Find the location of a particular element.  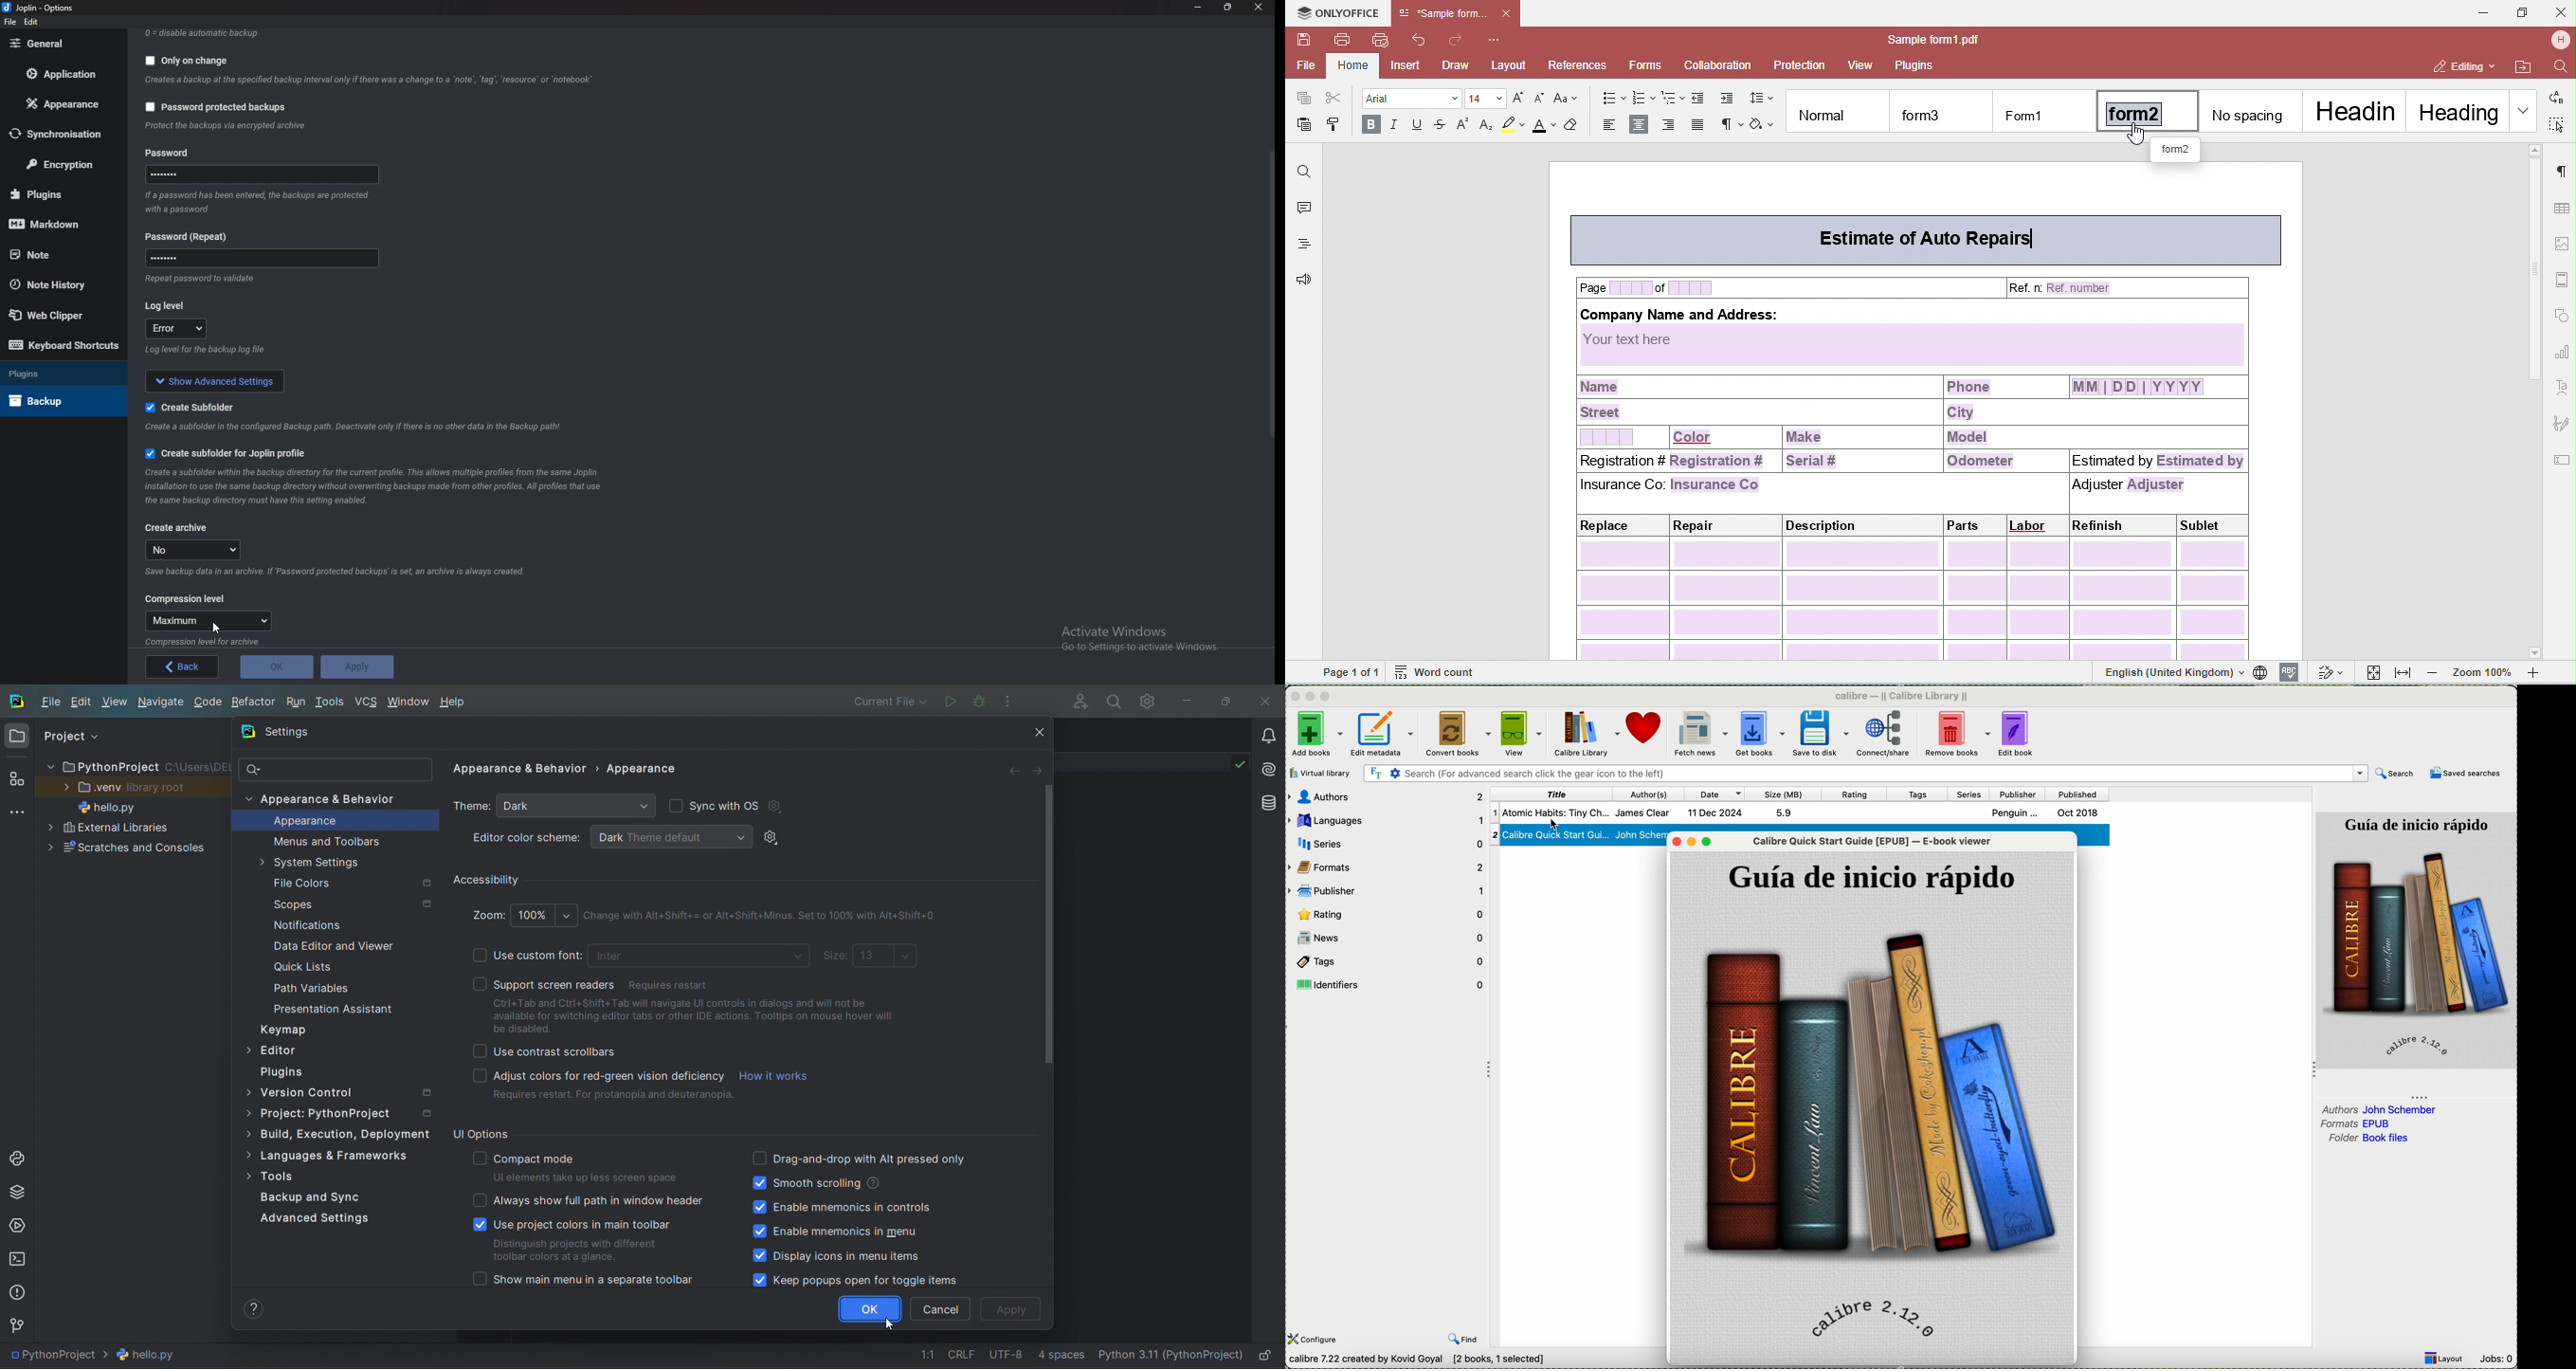

layout is located at coordinates (2442, 1359).